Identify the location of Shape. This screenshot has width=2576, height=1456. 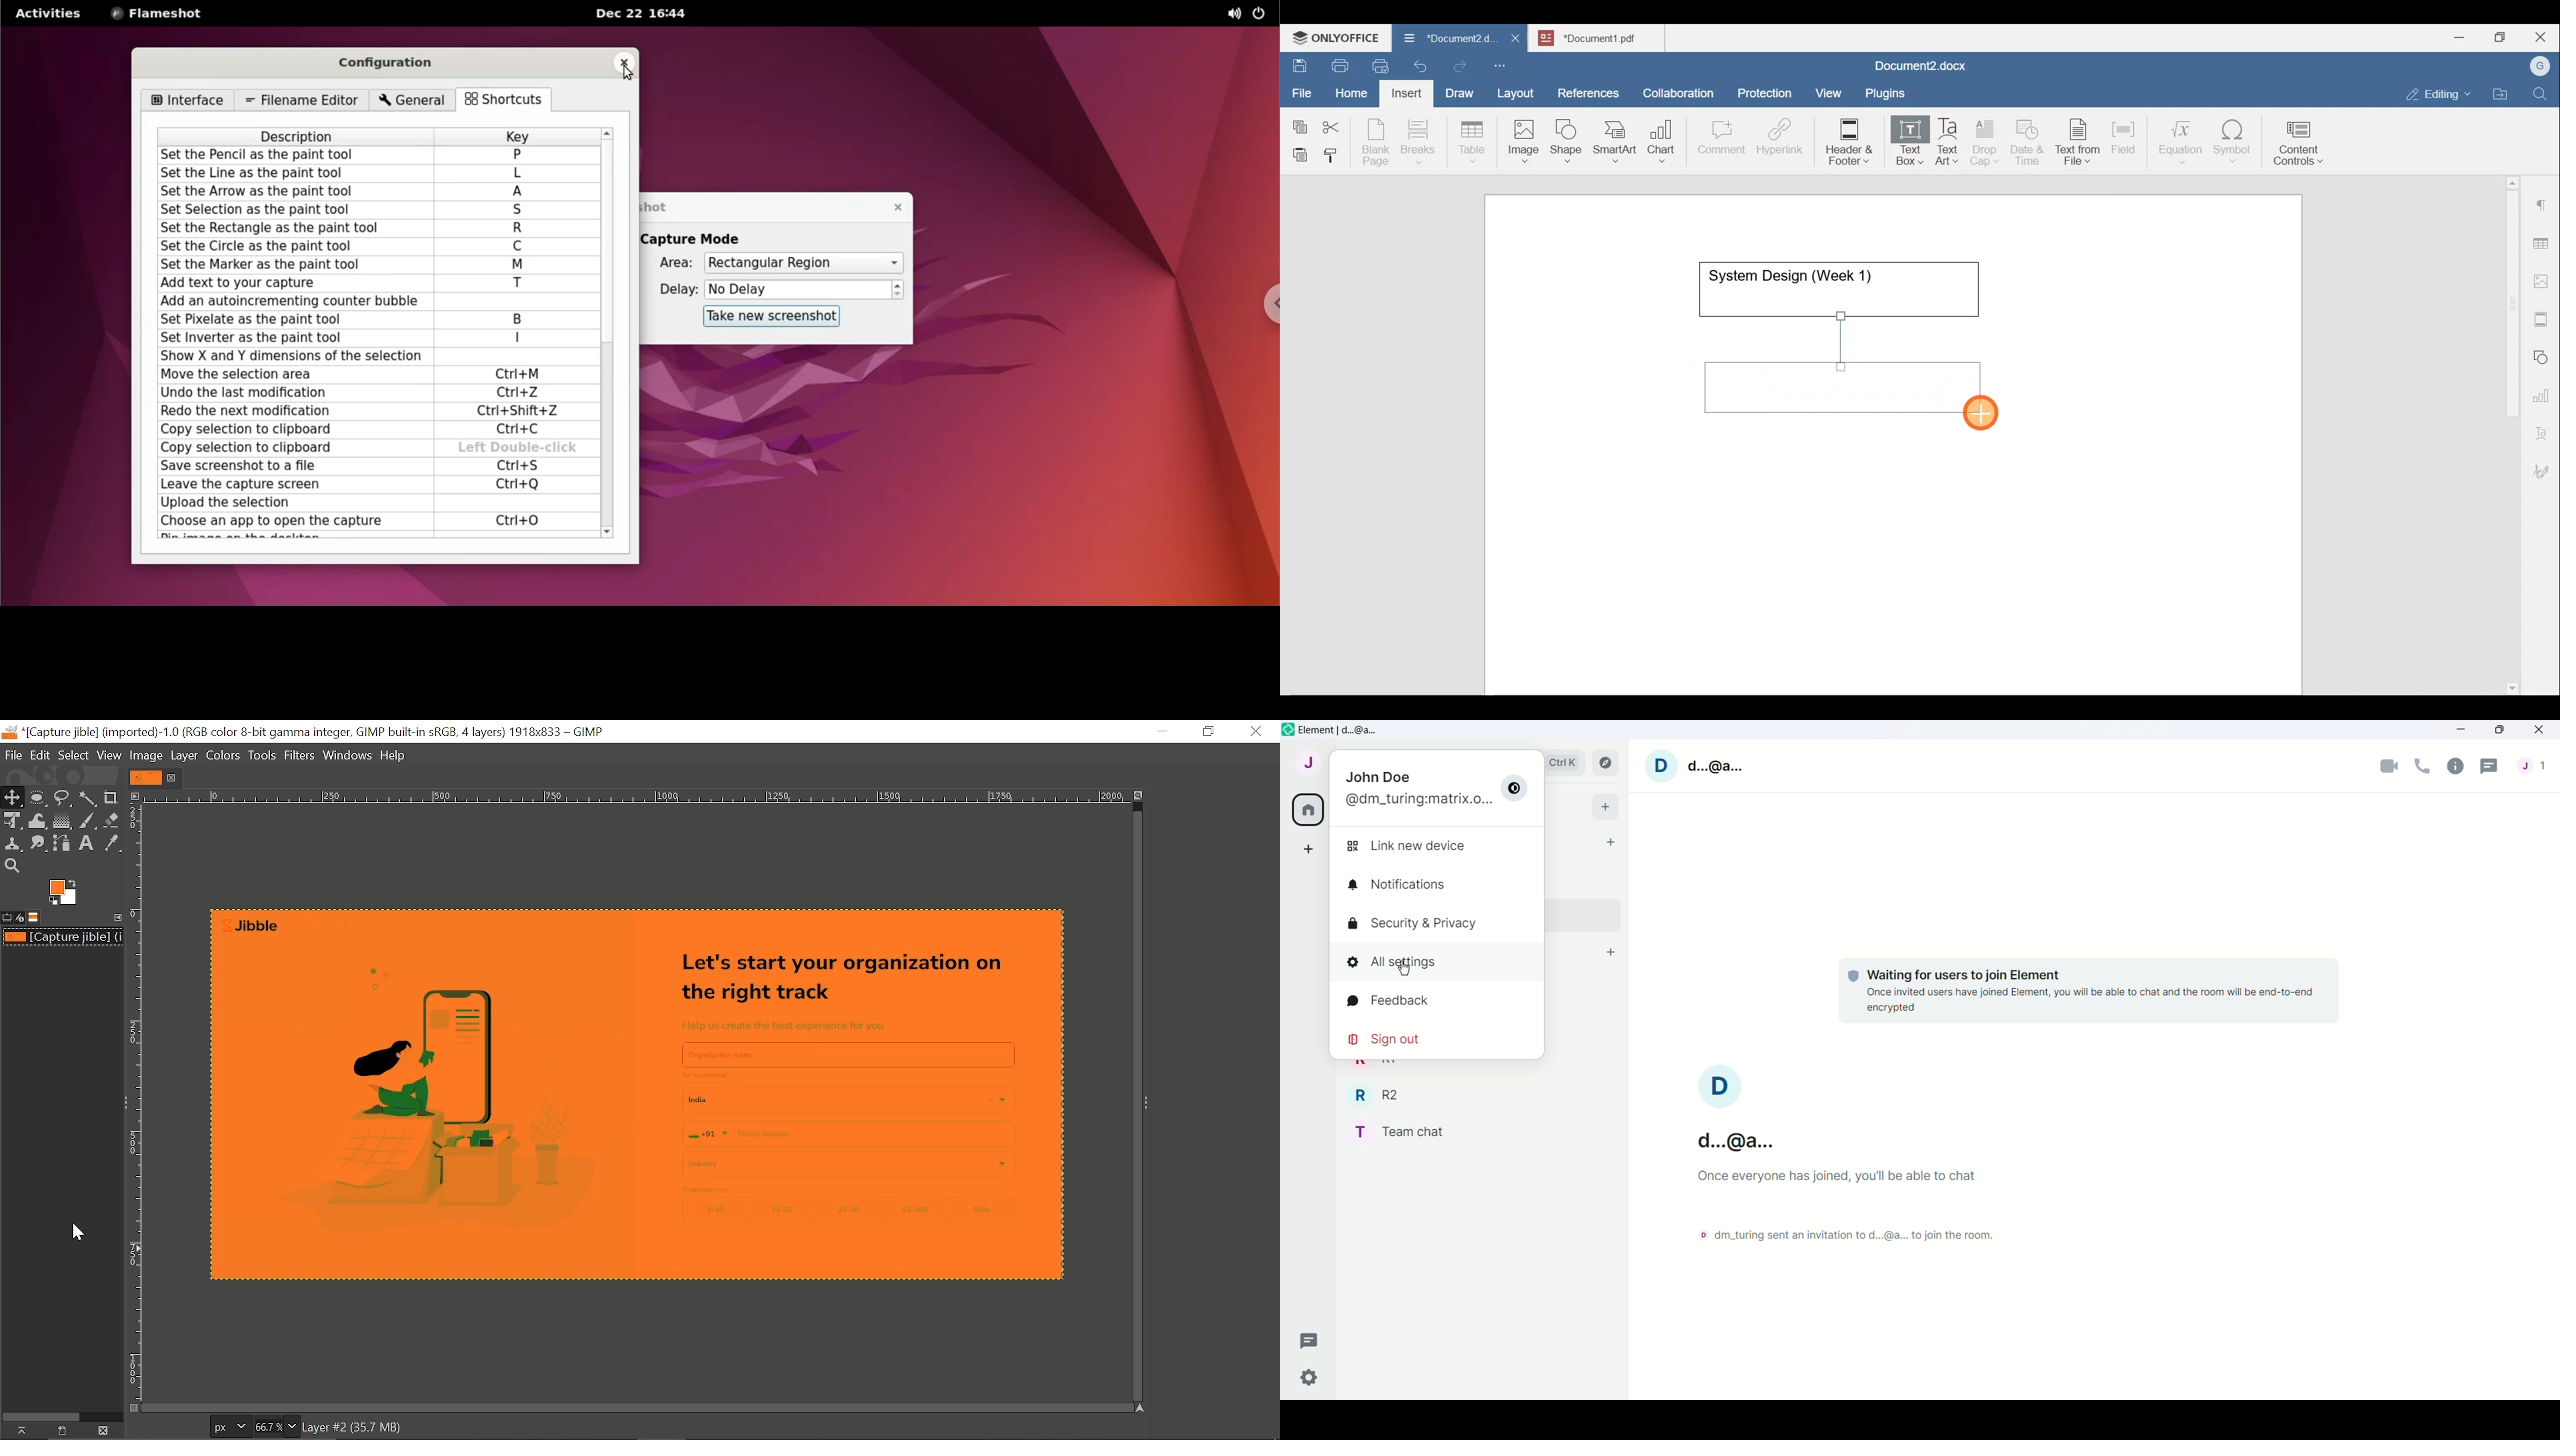
(1567, 135).